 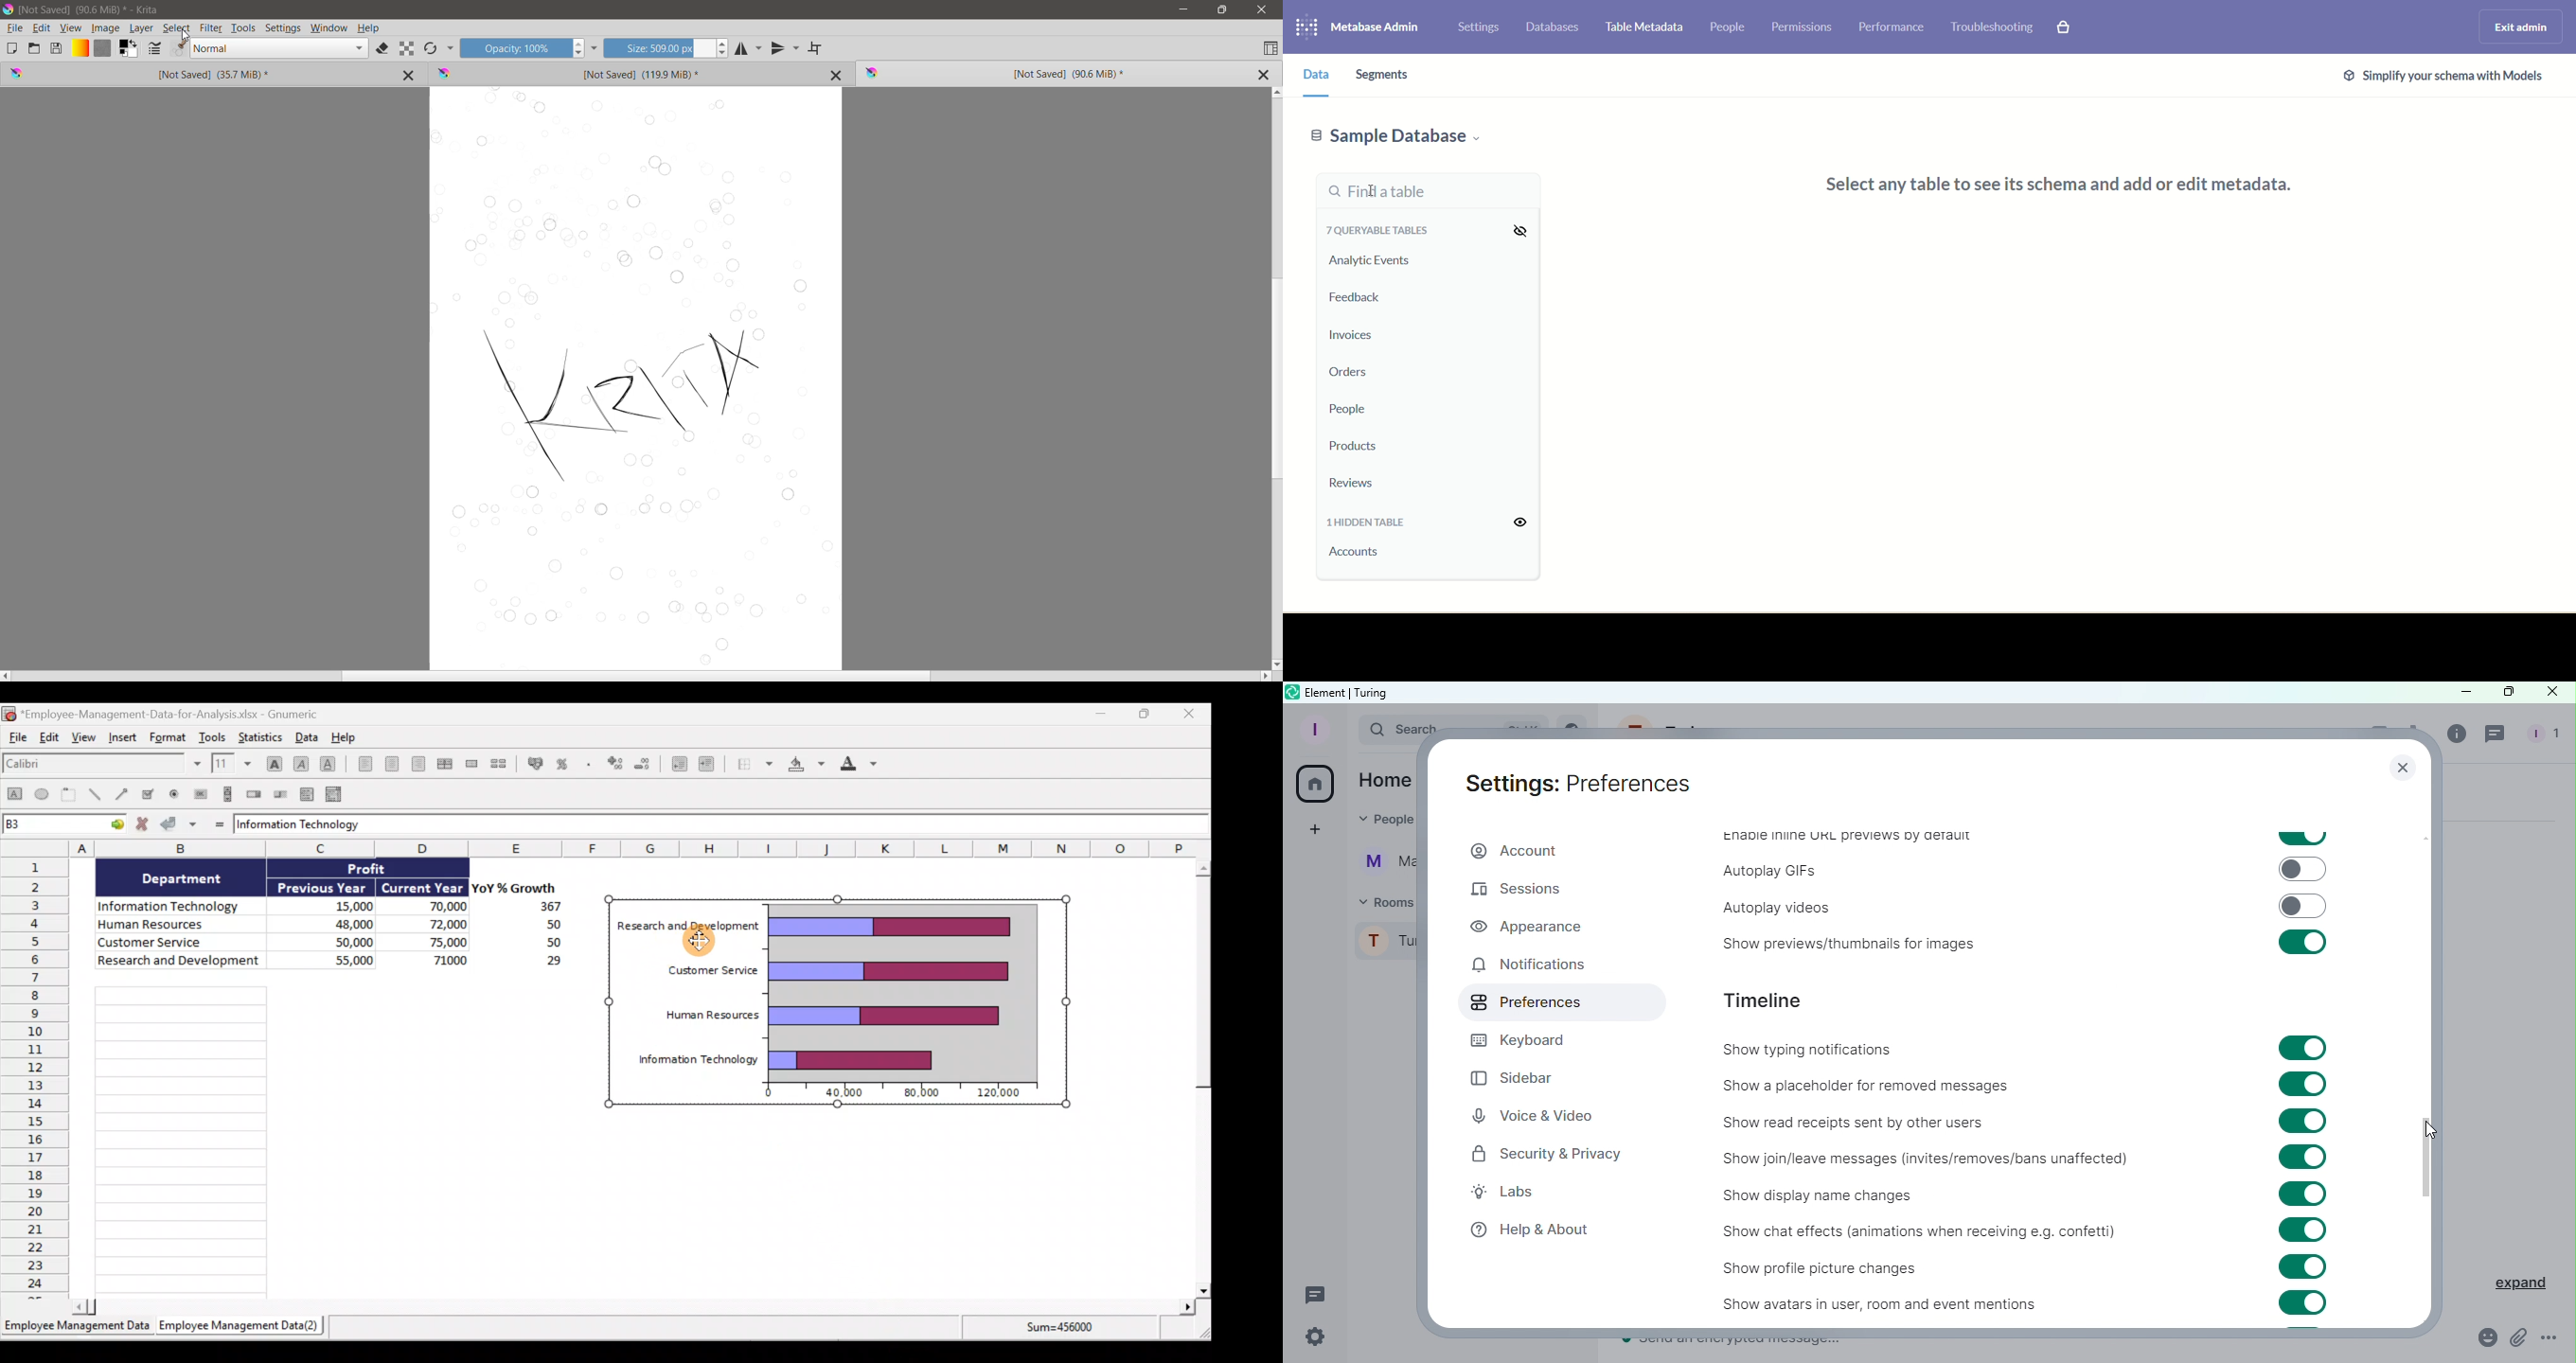 What do you see at coordinates (817, 49) in the screenshot?
I see `Wrap Around Mode` at bounding box center [817, 49].